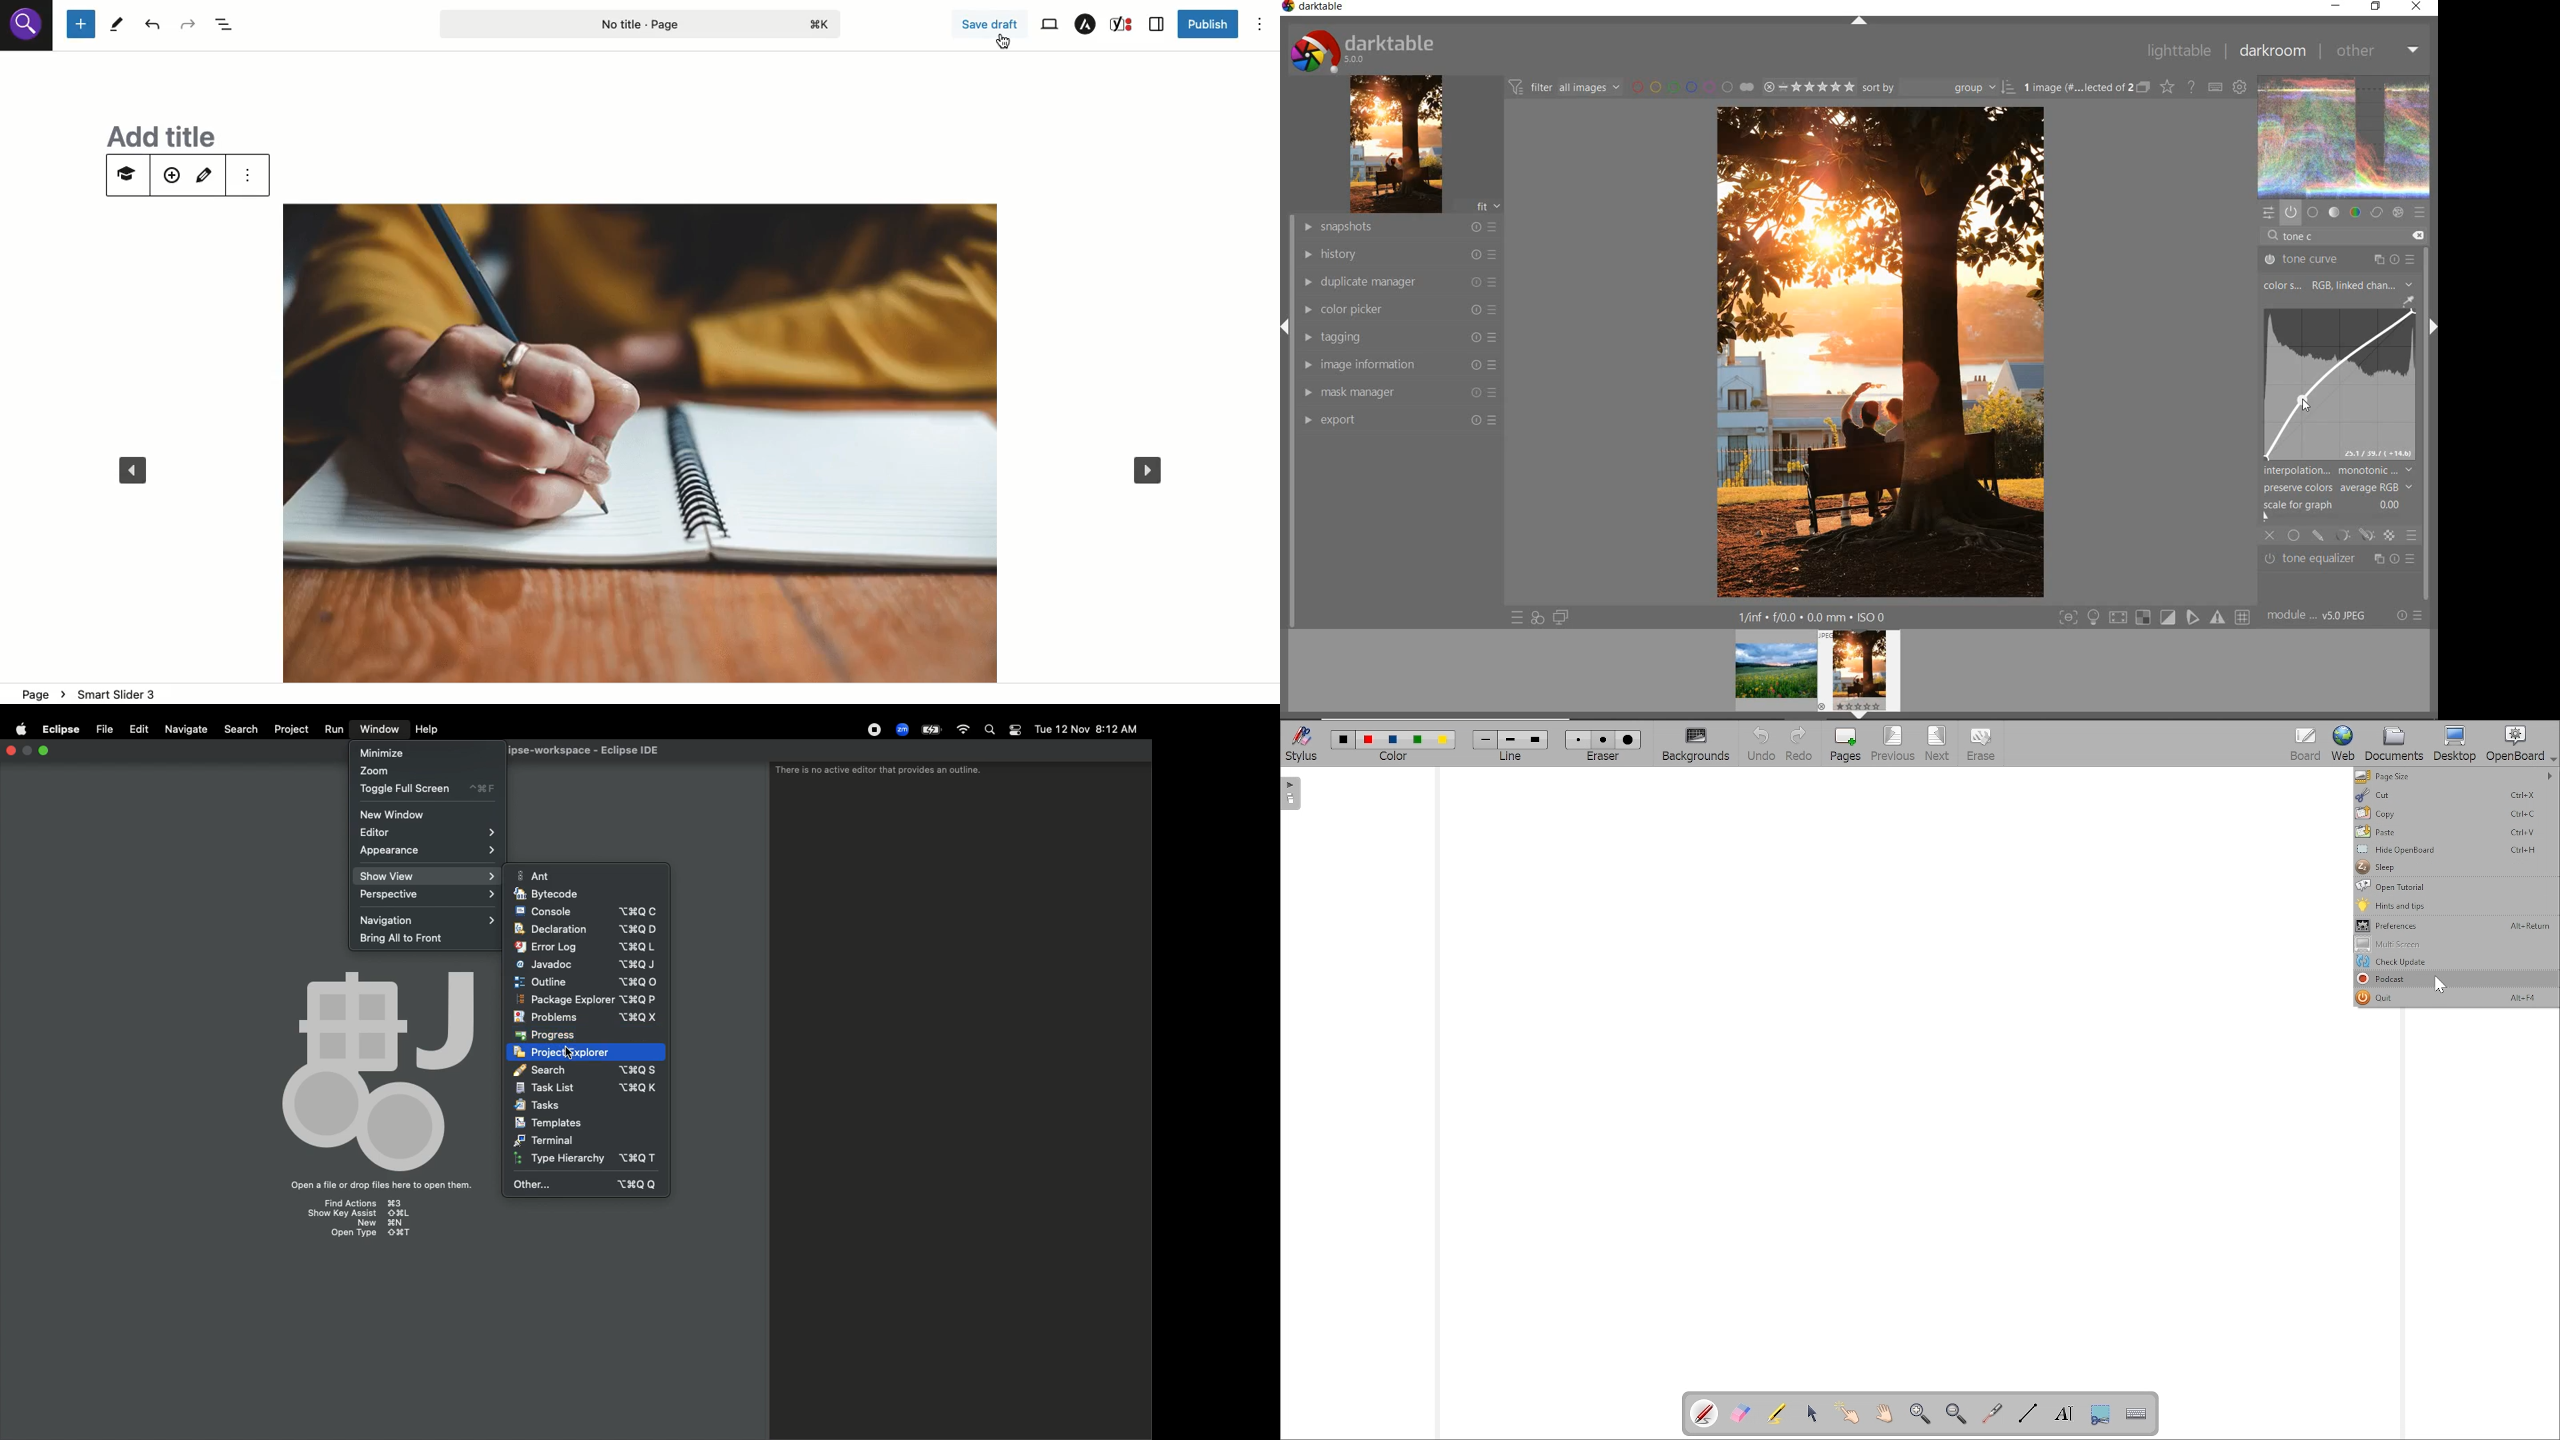 This screenshot has width=2576, height=1456. What do you see at coordinates (81, 25) in the screenshot?
I see `Add block` at bounding box center [81, 25].